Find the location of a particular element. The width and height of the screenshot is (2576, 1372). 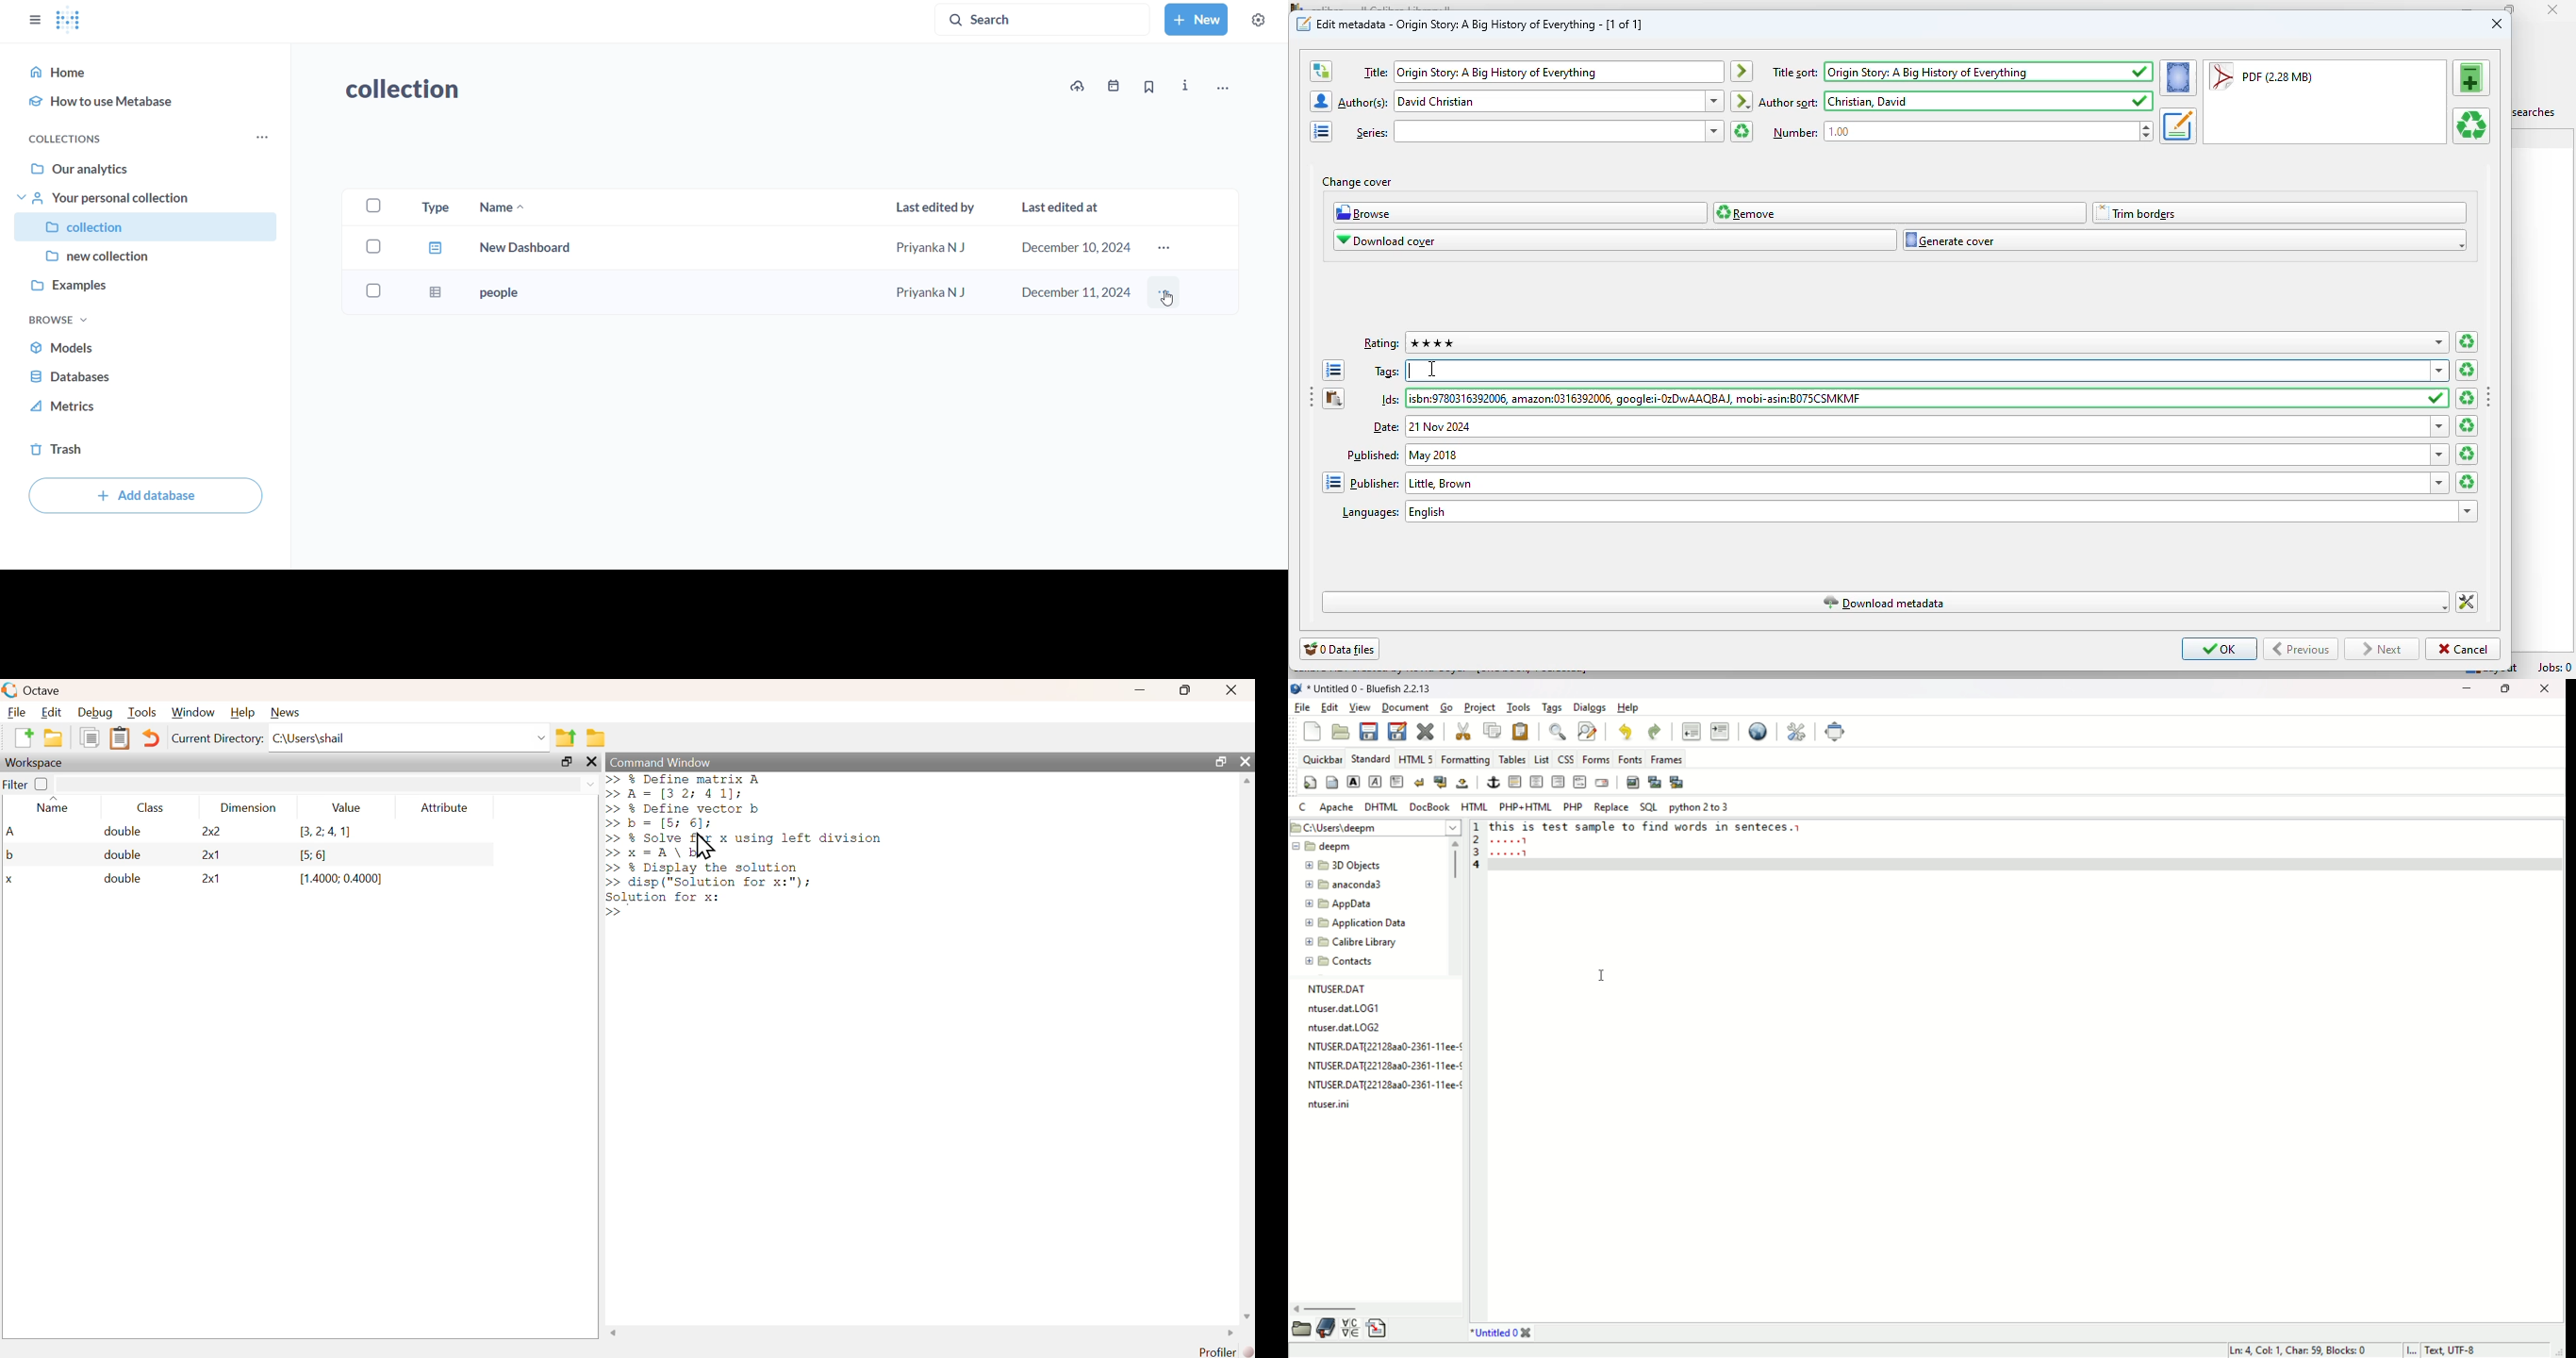

line number is located at coordinates (1474, 1070).